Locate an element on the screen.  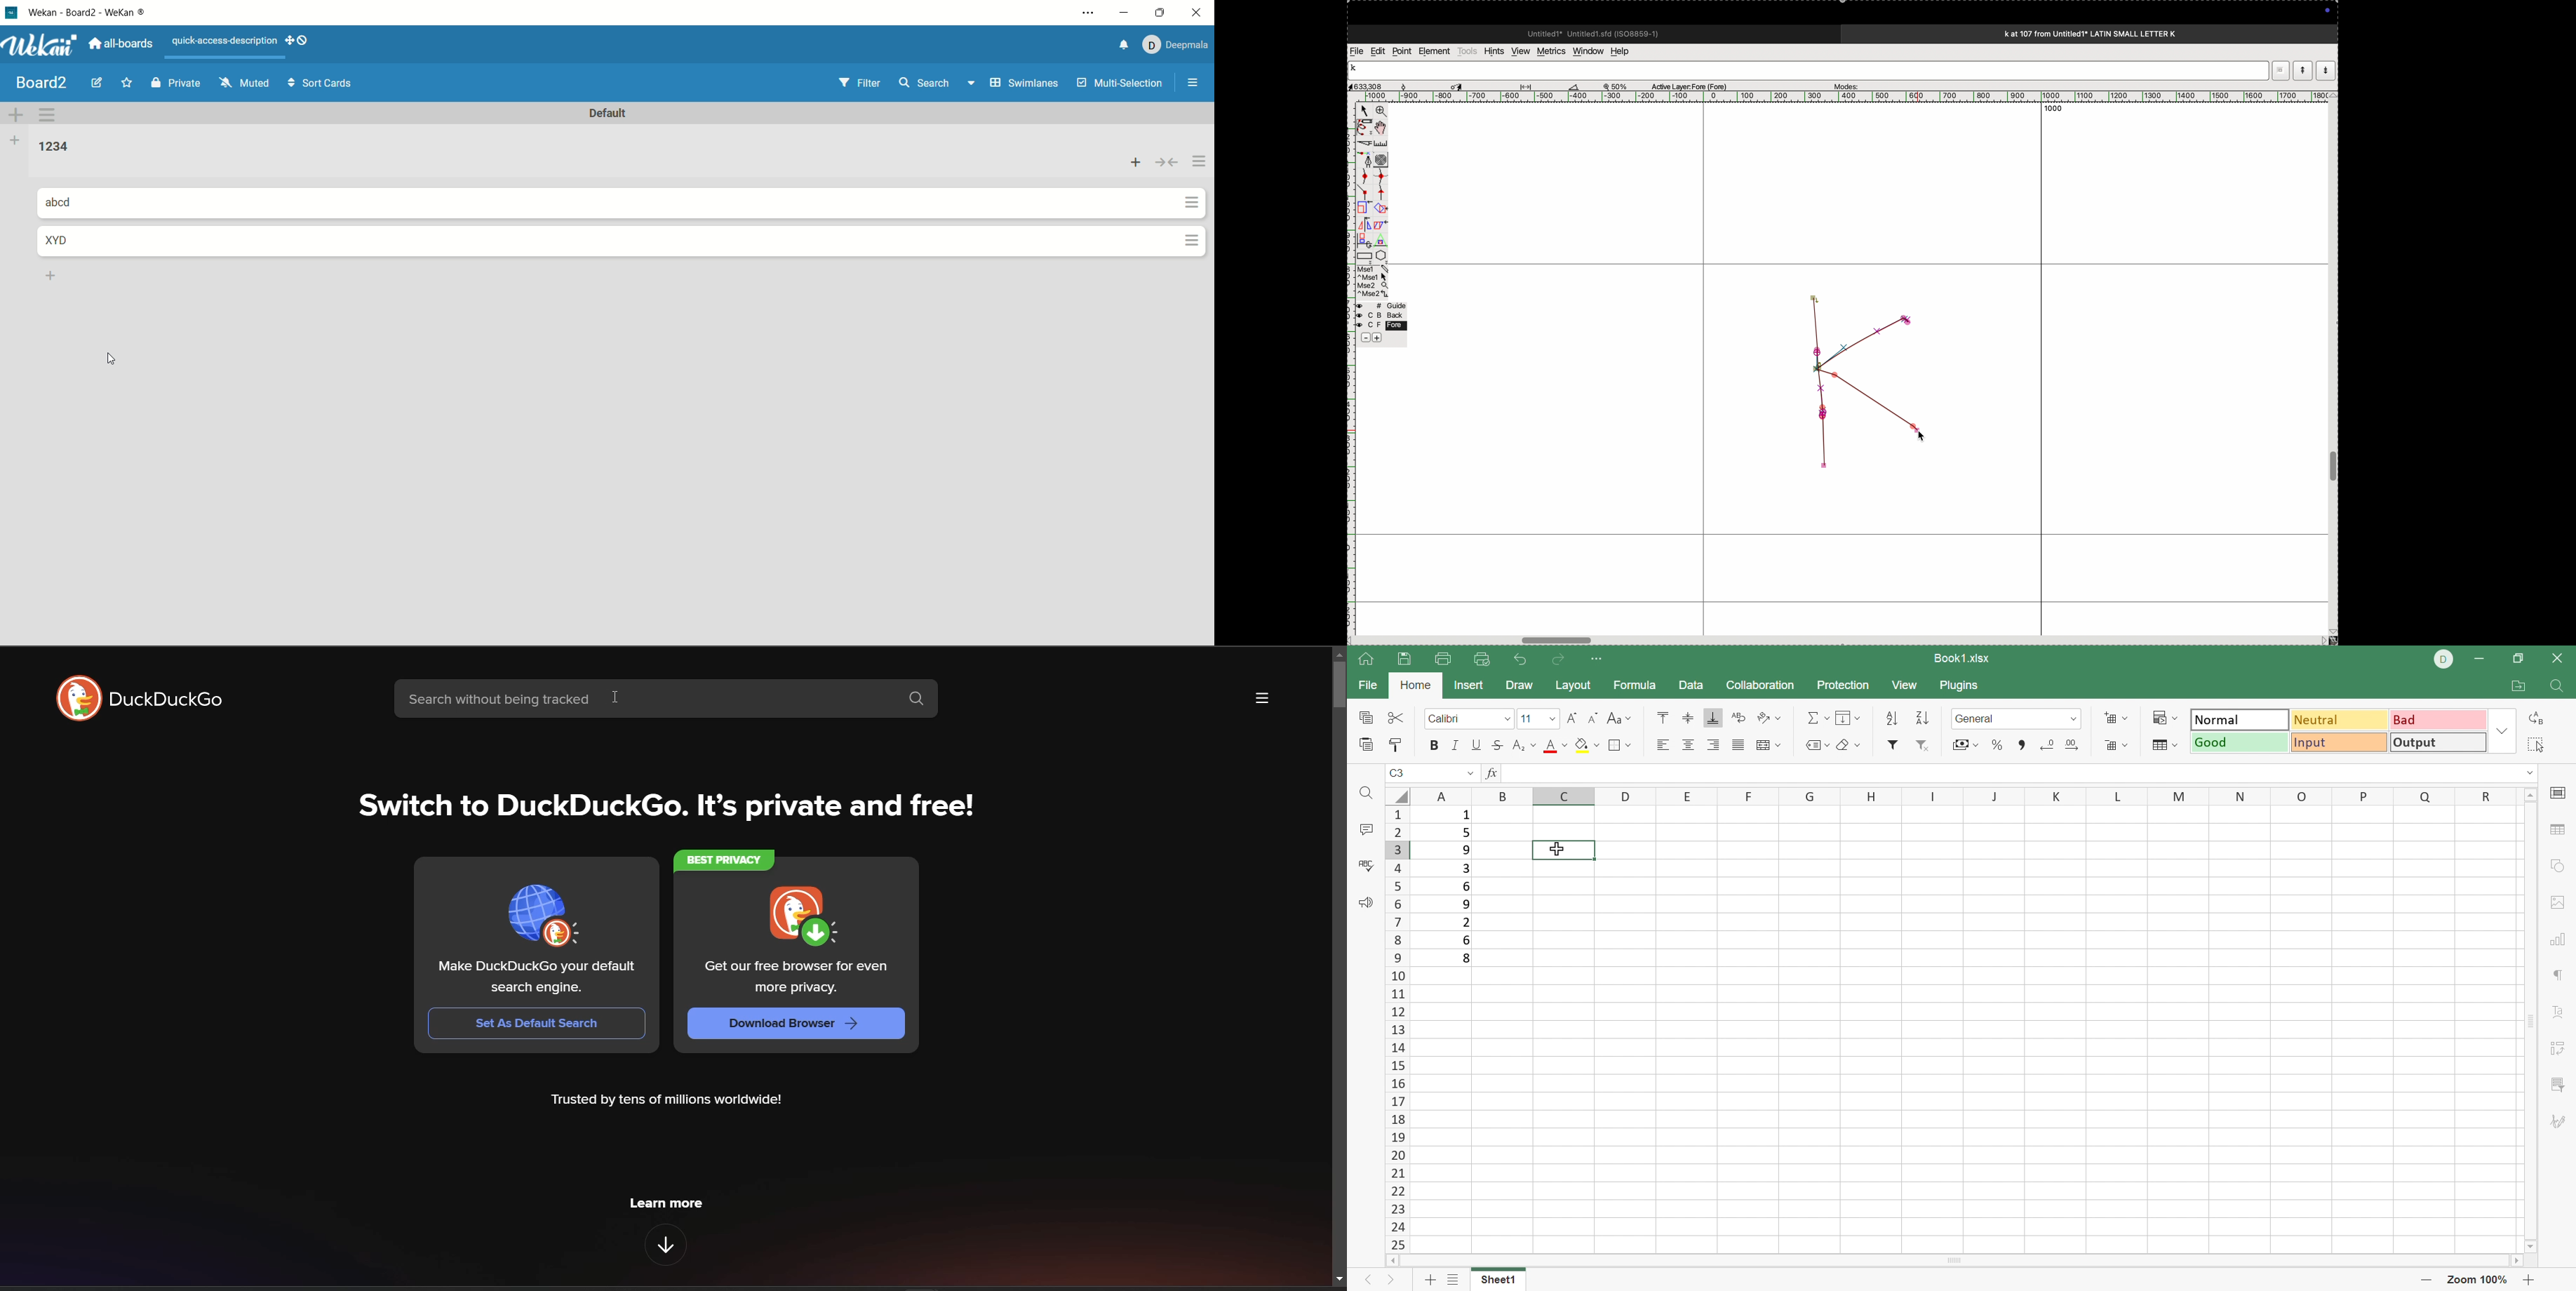
Normal is located at coordinates (2240, 720).